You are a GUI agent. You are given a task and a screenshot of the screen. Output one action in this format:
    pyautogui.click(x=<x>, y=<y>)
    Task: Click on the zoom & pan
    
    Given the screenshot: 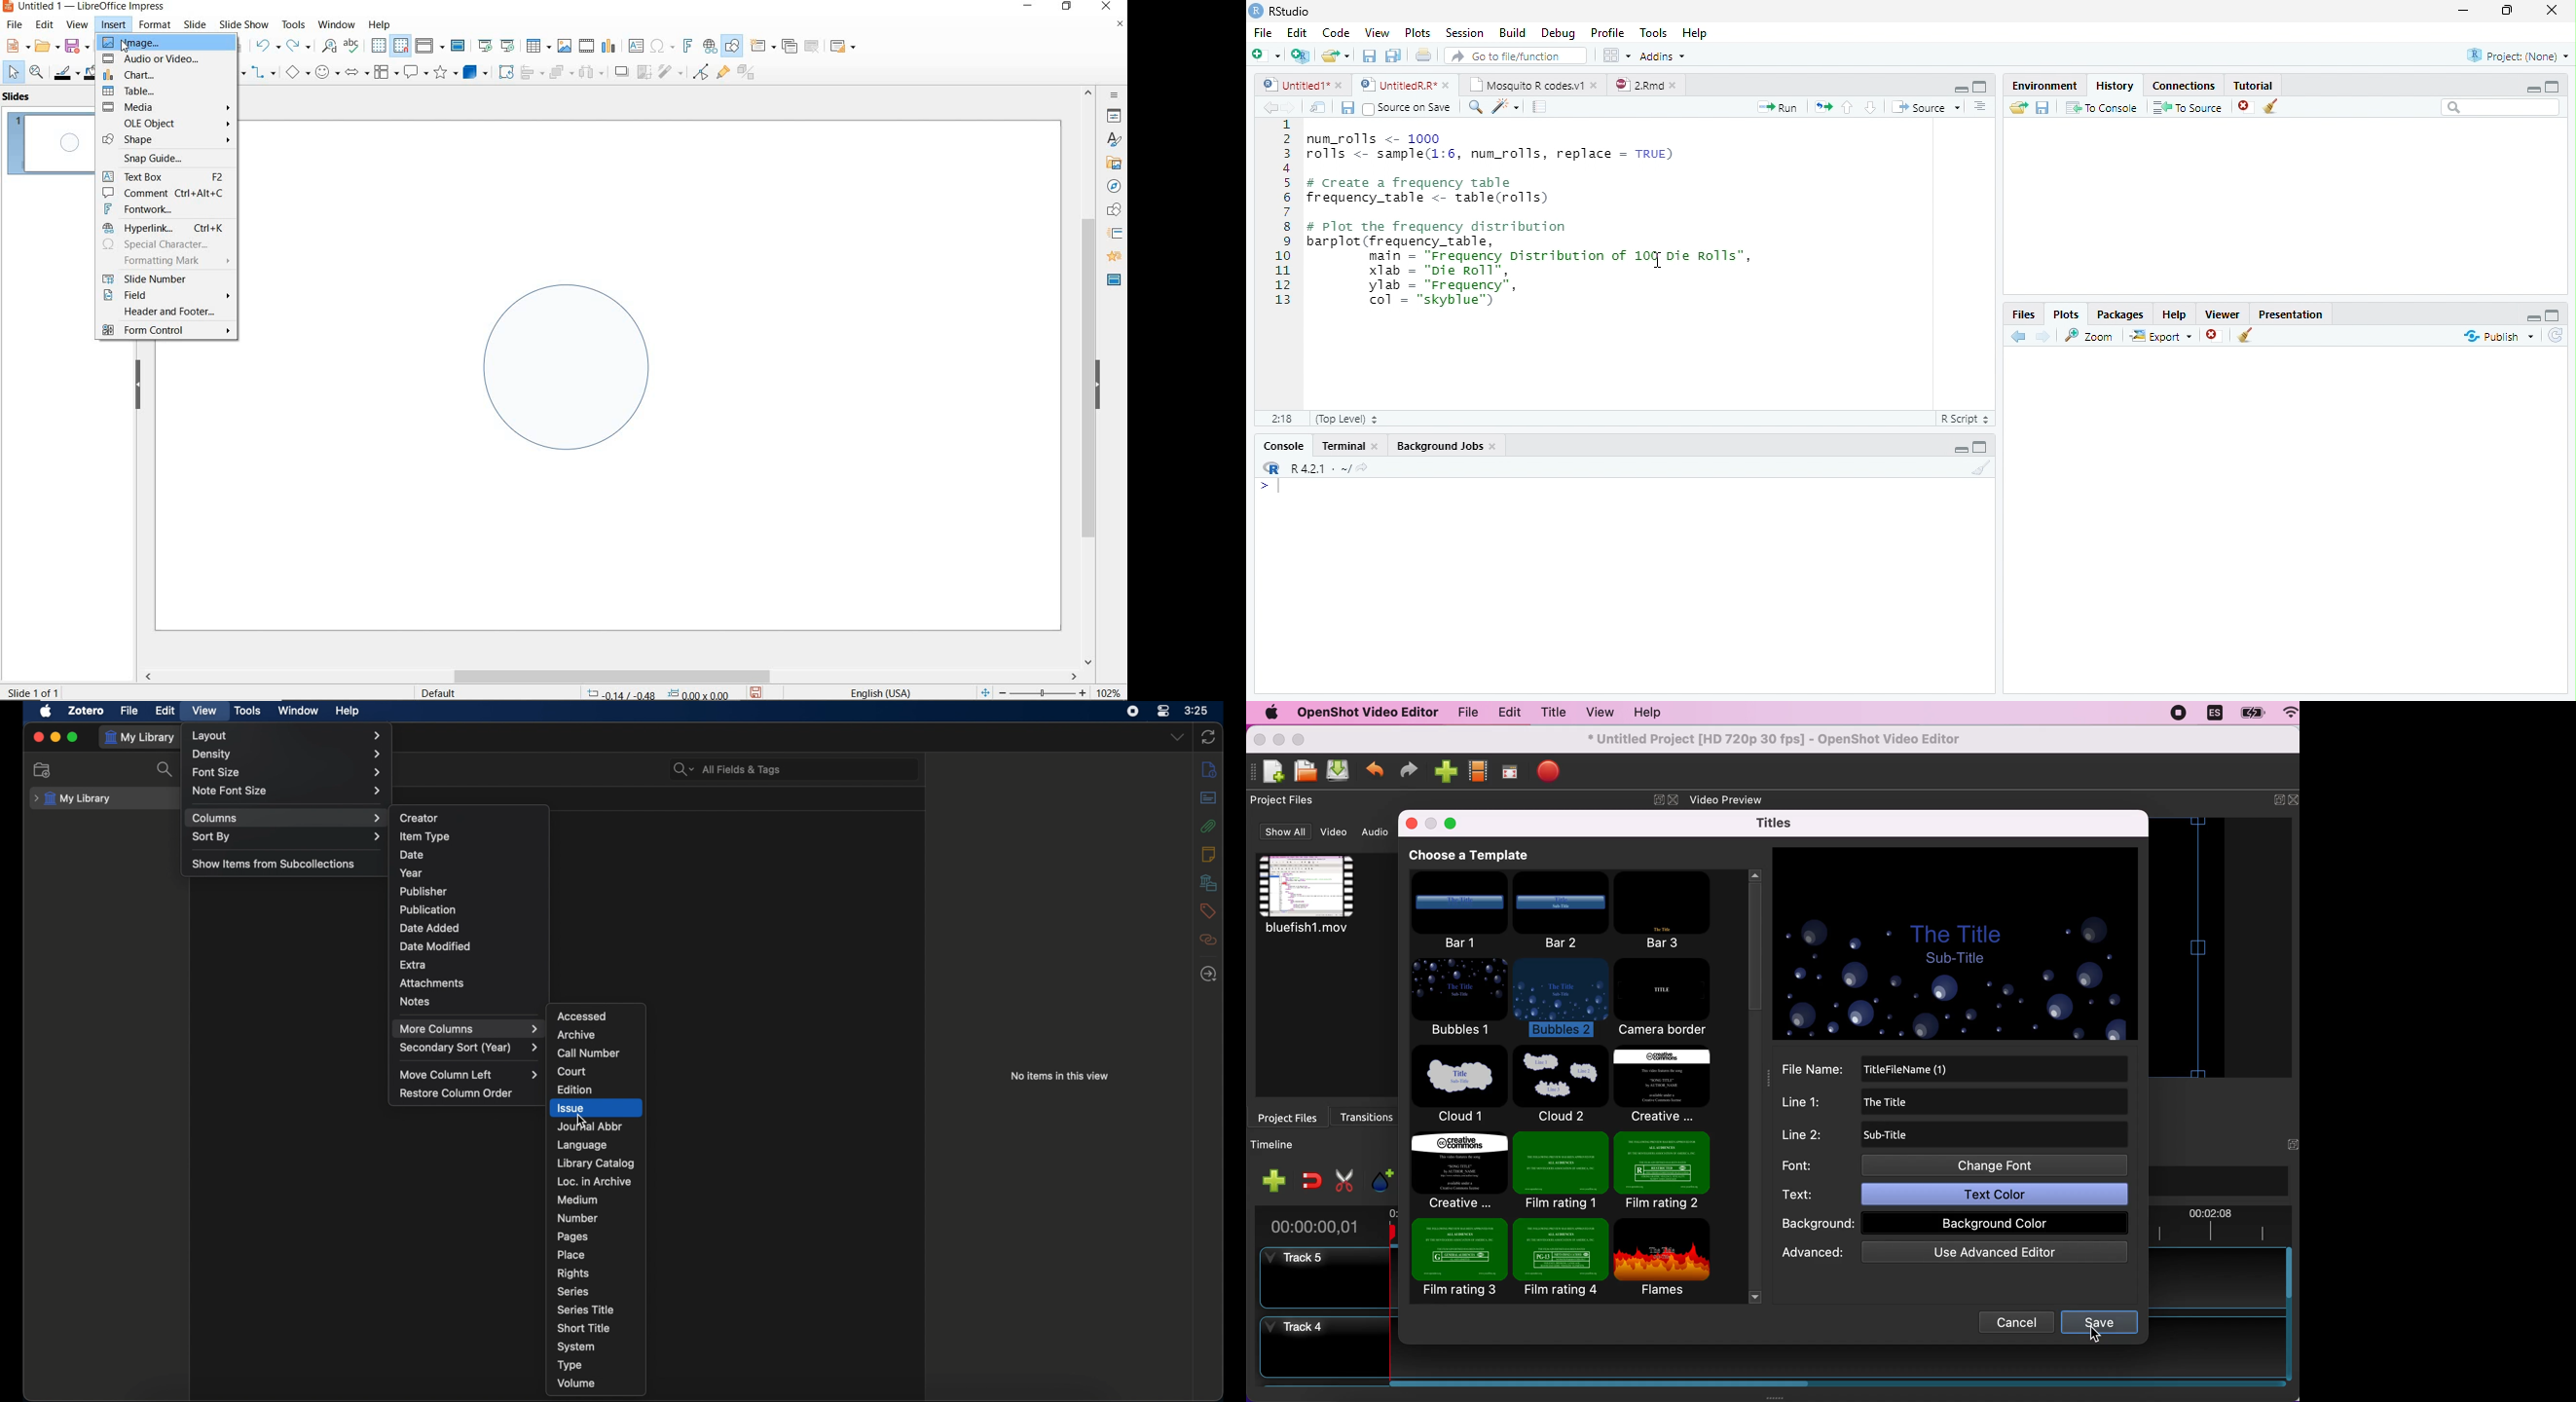 What is the action you would take?
    pyautogui.click(x=38, y=74)
    